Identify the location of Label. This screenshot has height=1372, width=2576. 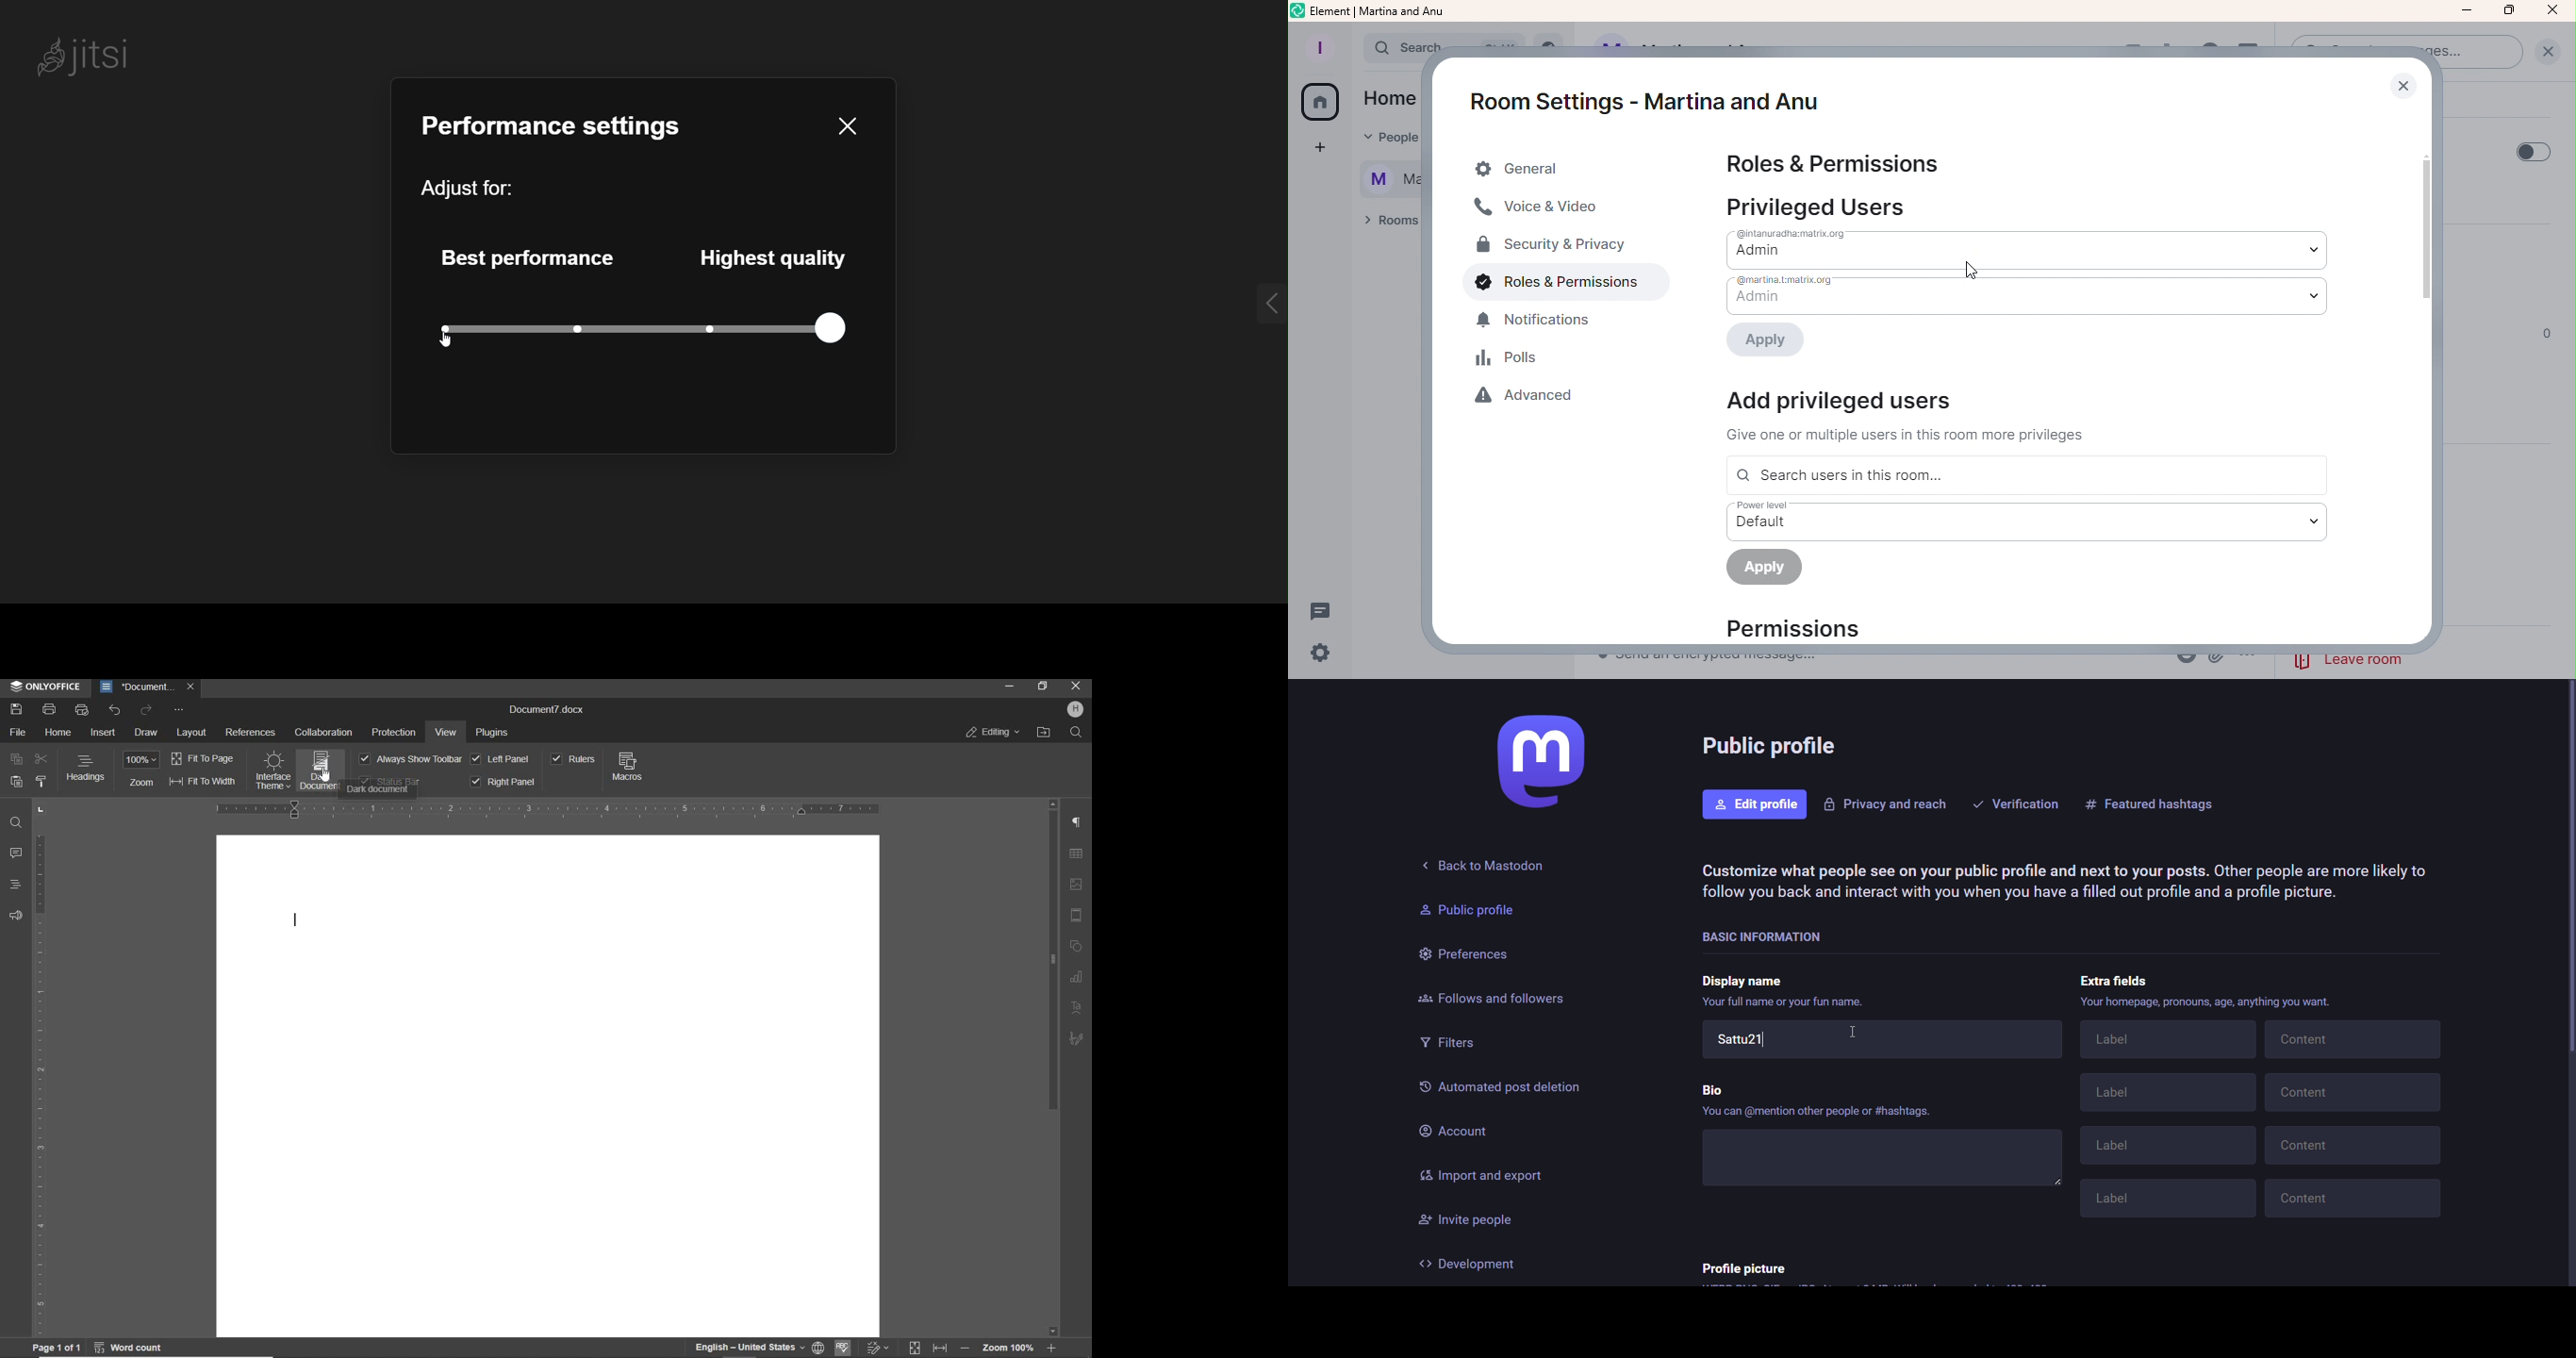
(2163, 1039).